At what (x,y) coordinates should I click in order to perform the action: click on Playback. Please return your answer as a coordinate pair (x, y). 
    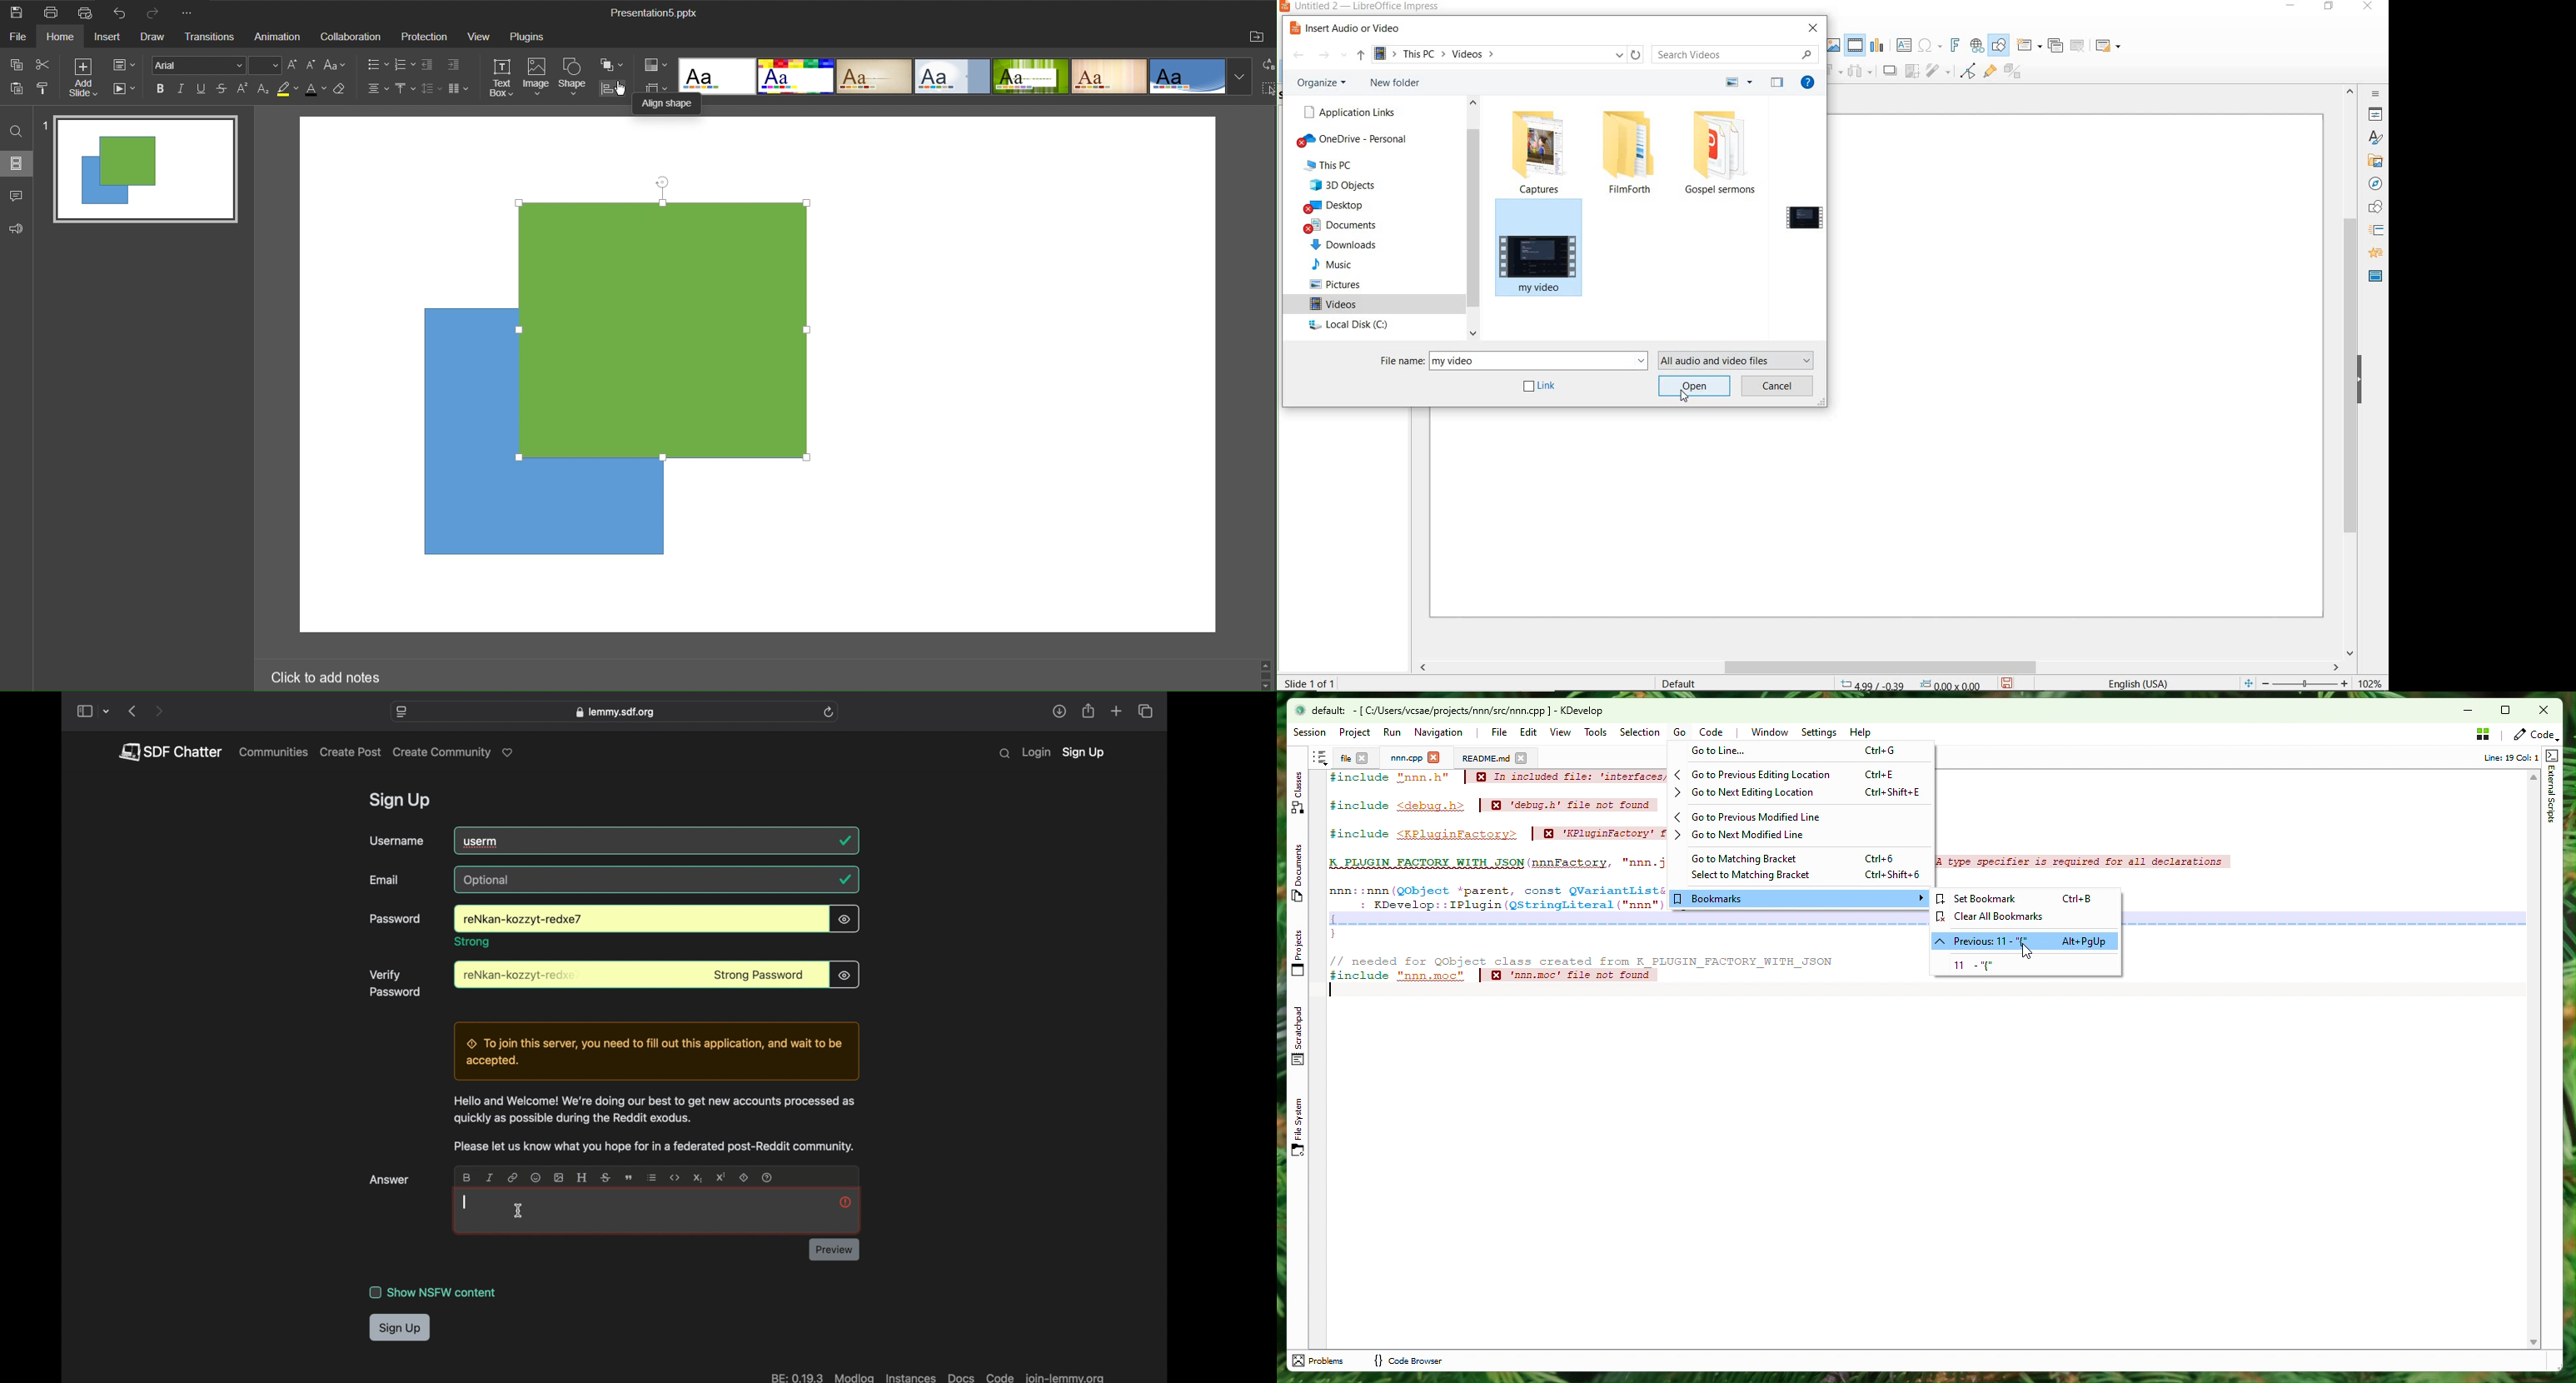
    Looking at the image, I should click on (125, 90).